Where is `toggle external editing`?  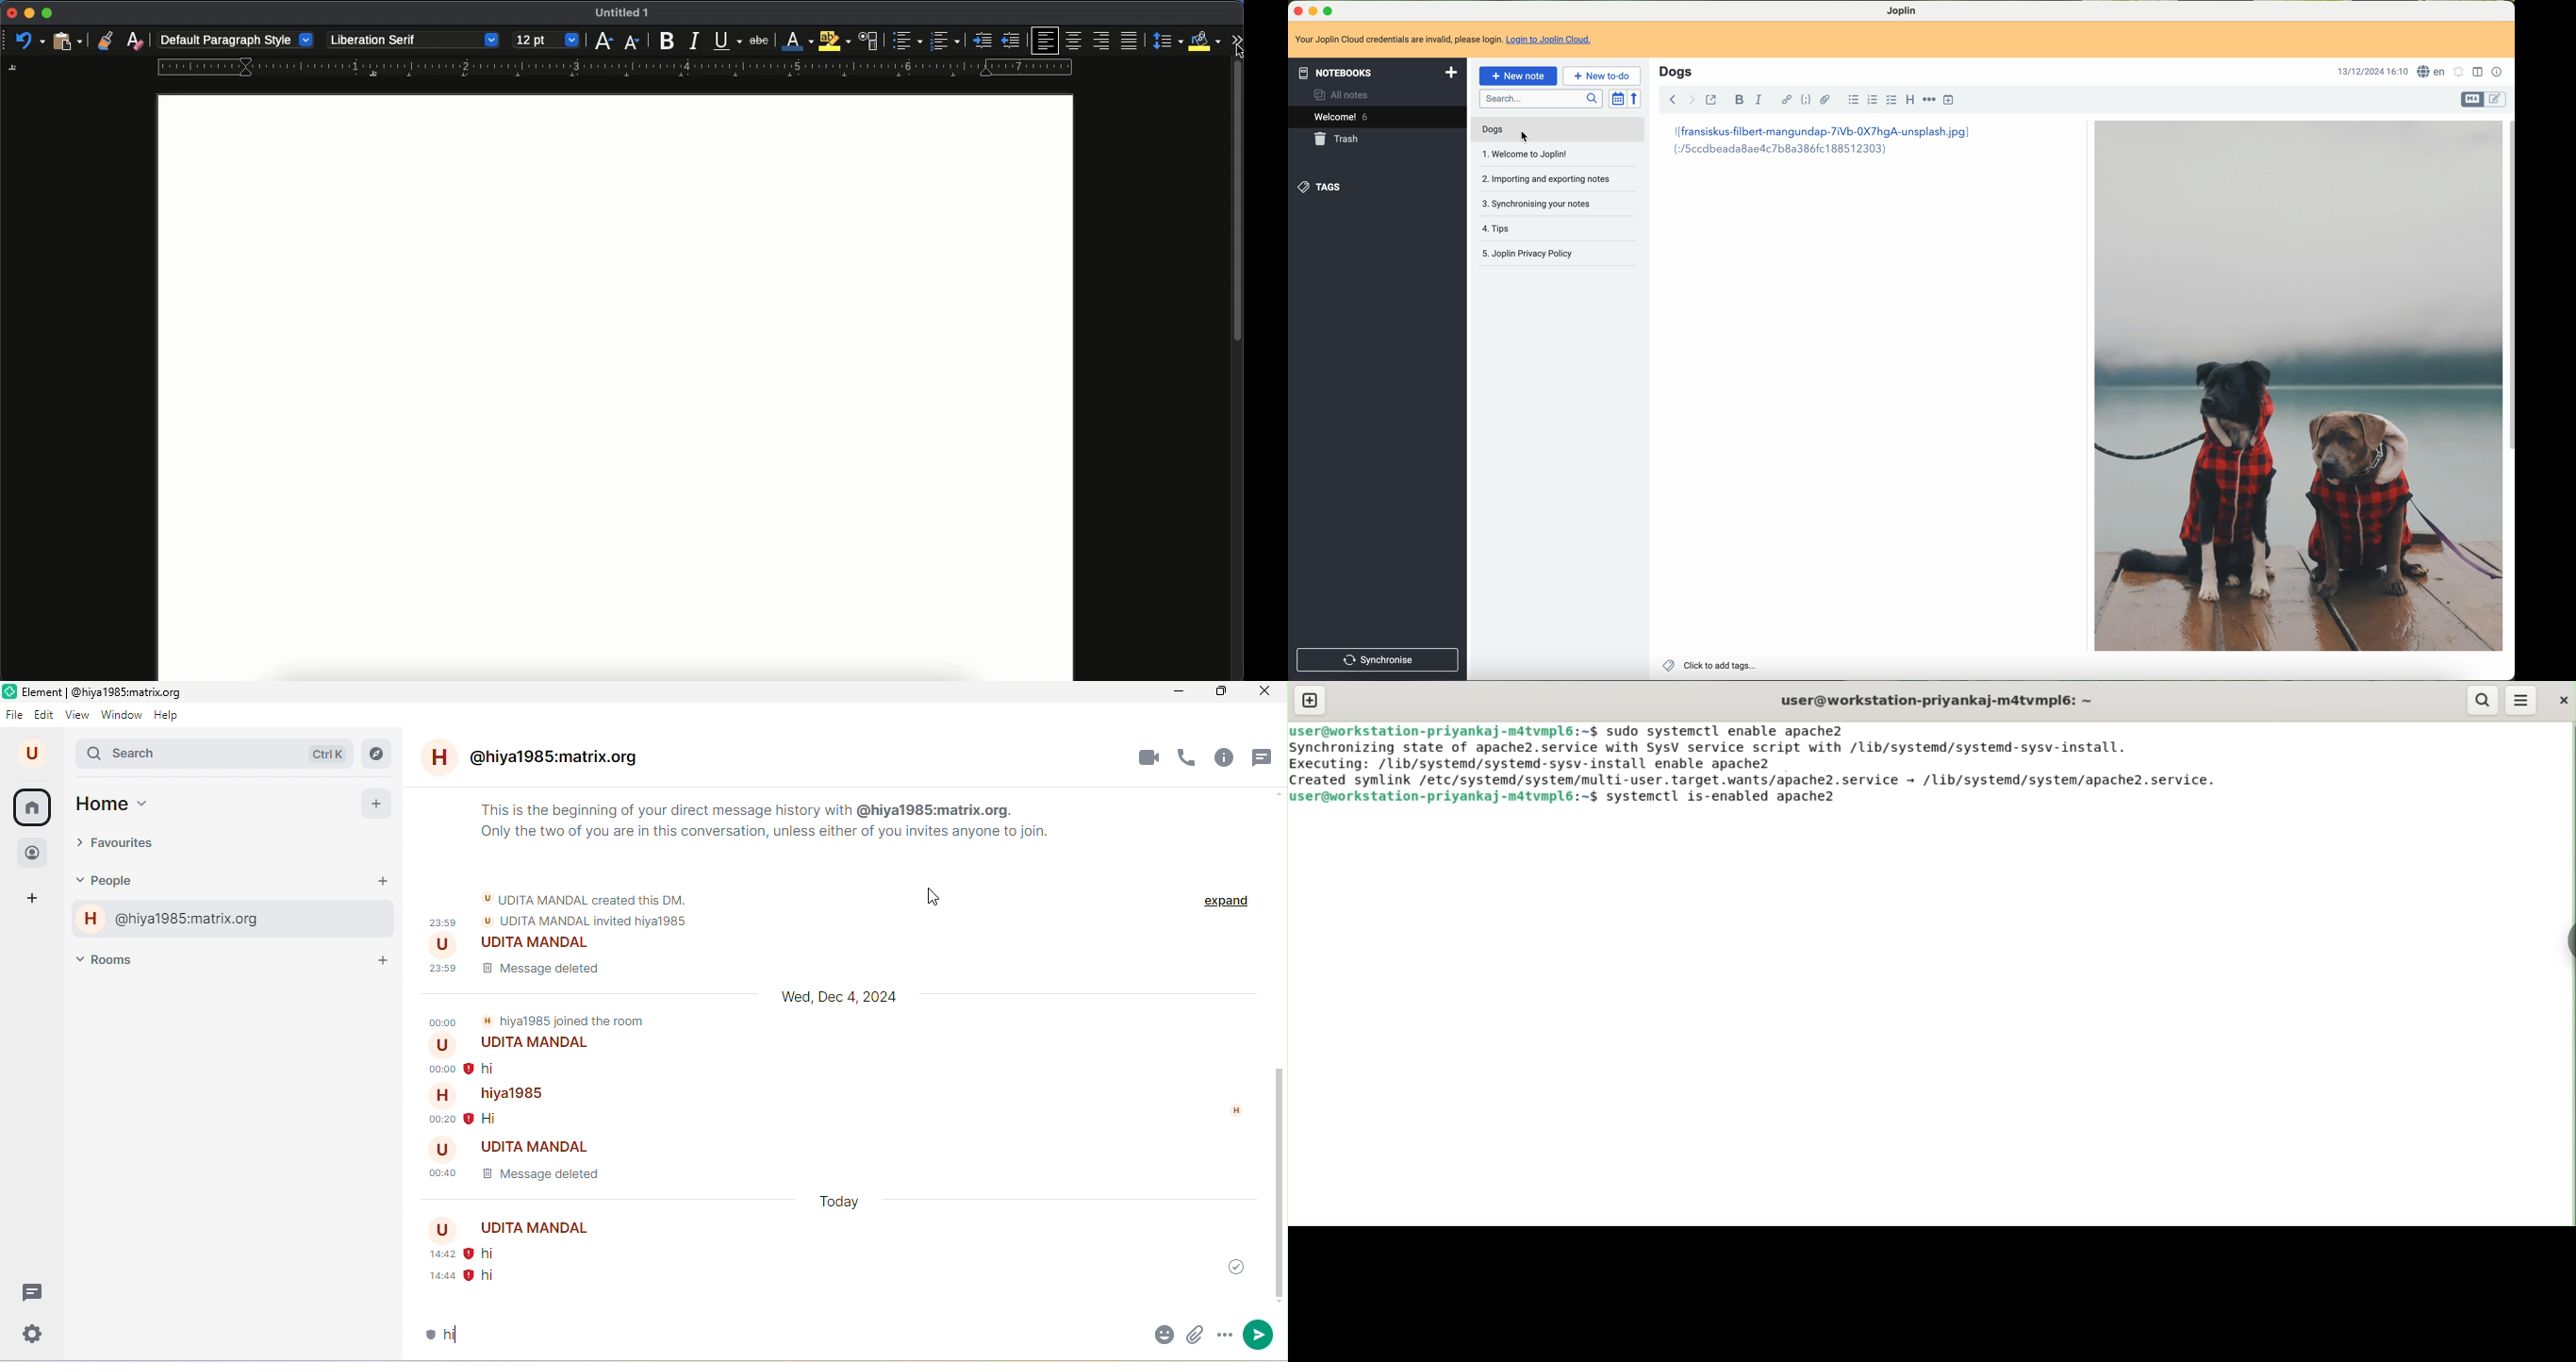
toggle external editing is located at coordinates (1712, 99).